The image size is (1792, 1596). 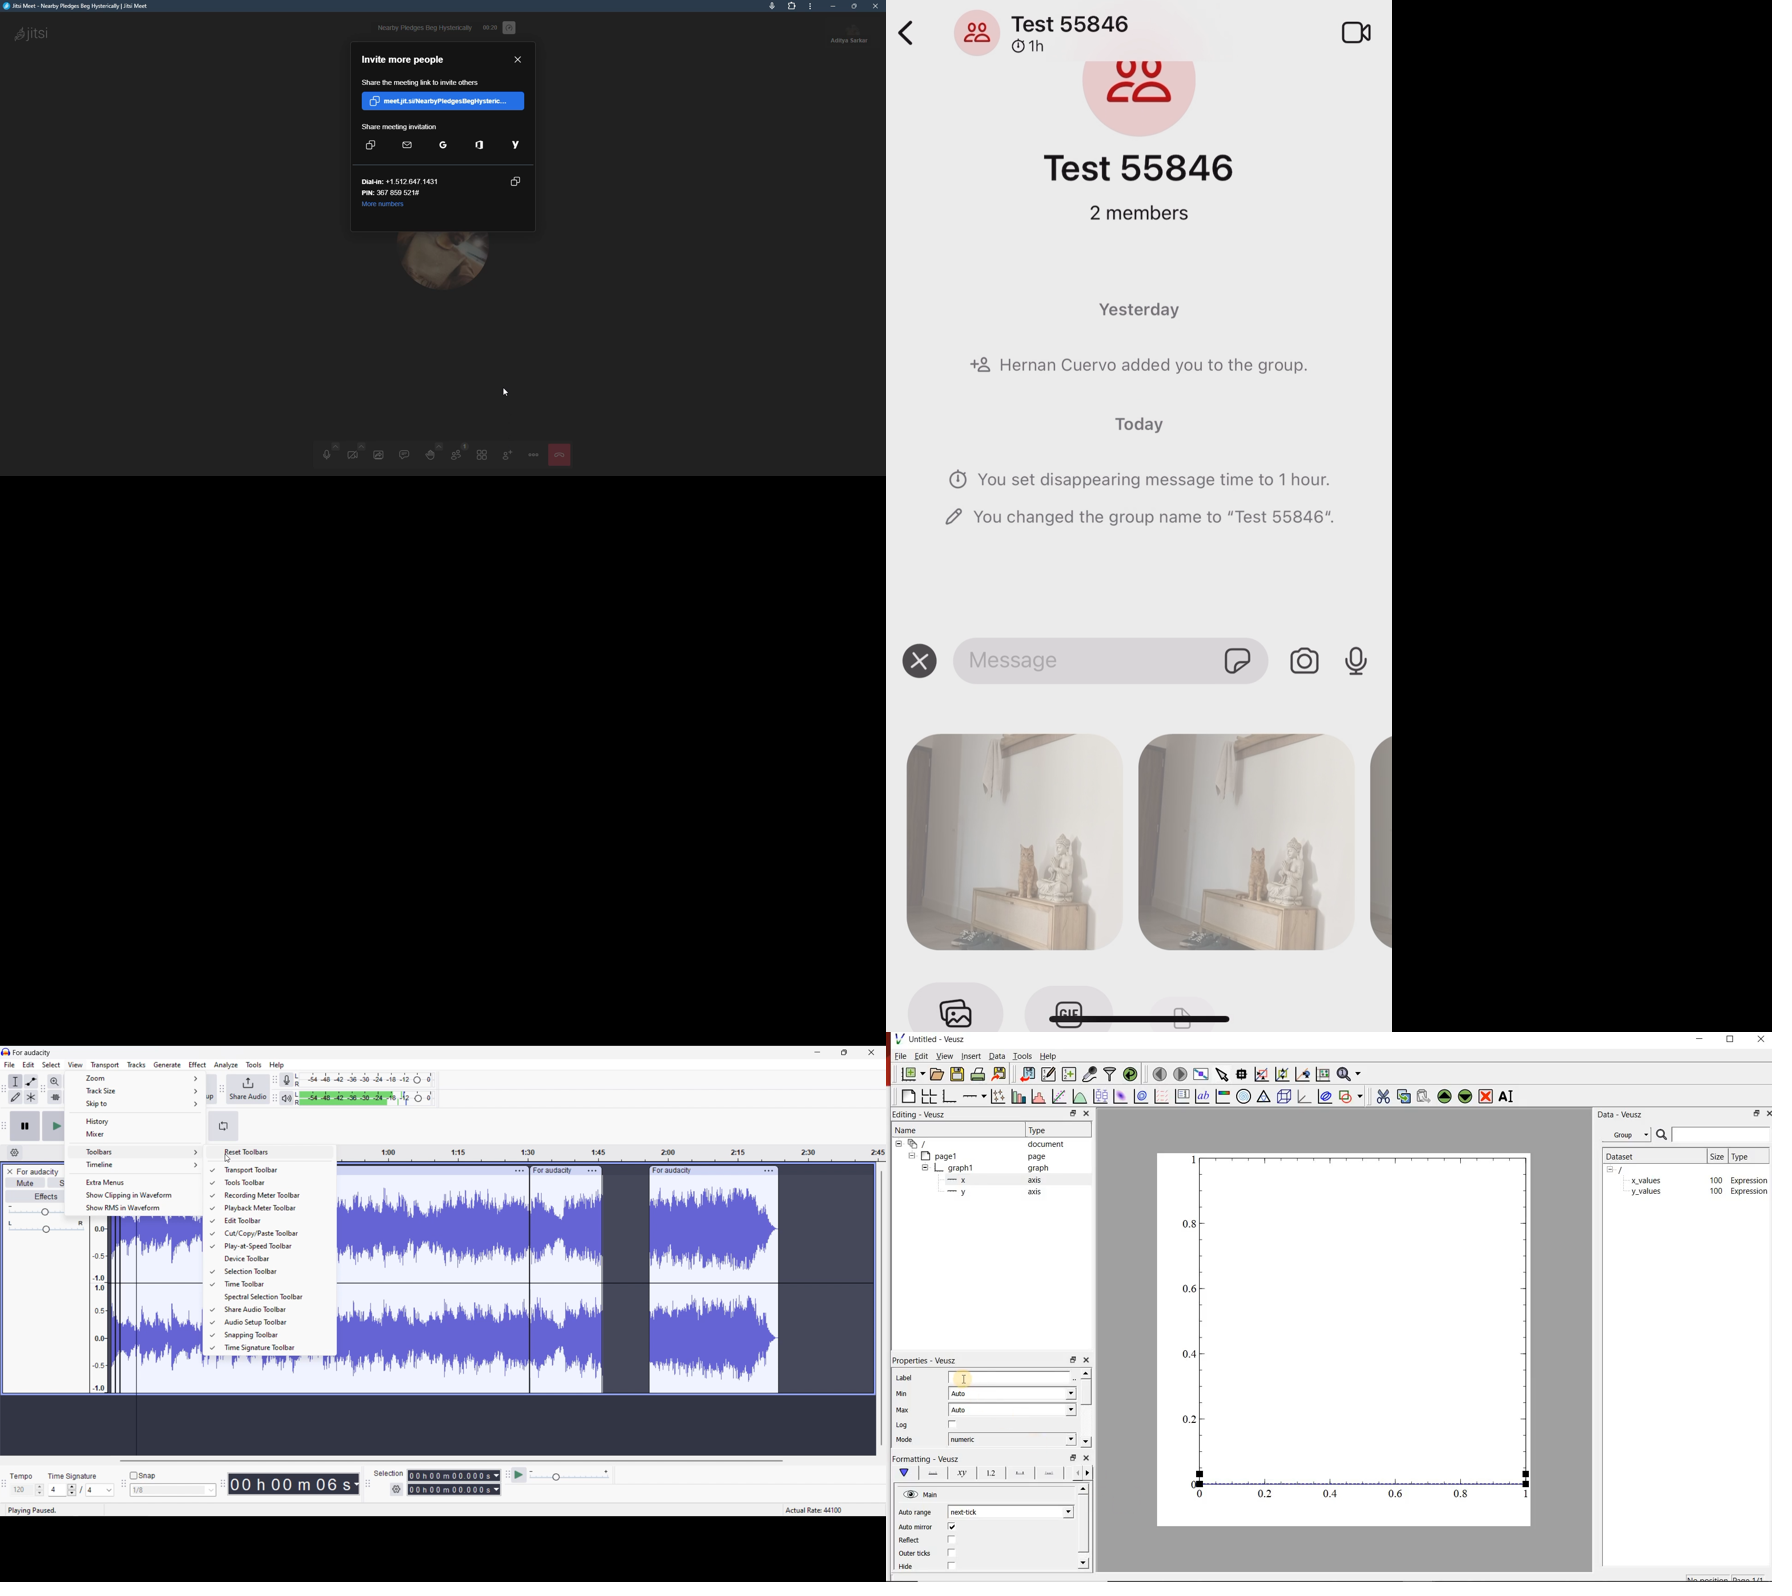 What do you see at coordinates (1180, 1009) in the screenshot?
I see `file button` at bounding box center [1180, 1009].